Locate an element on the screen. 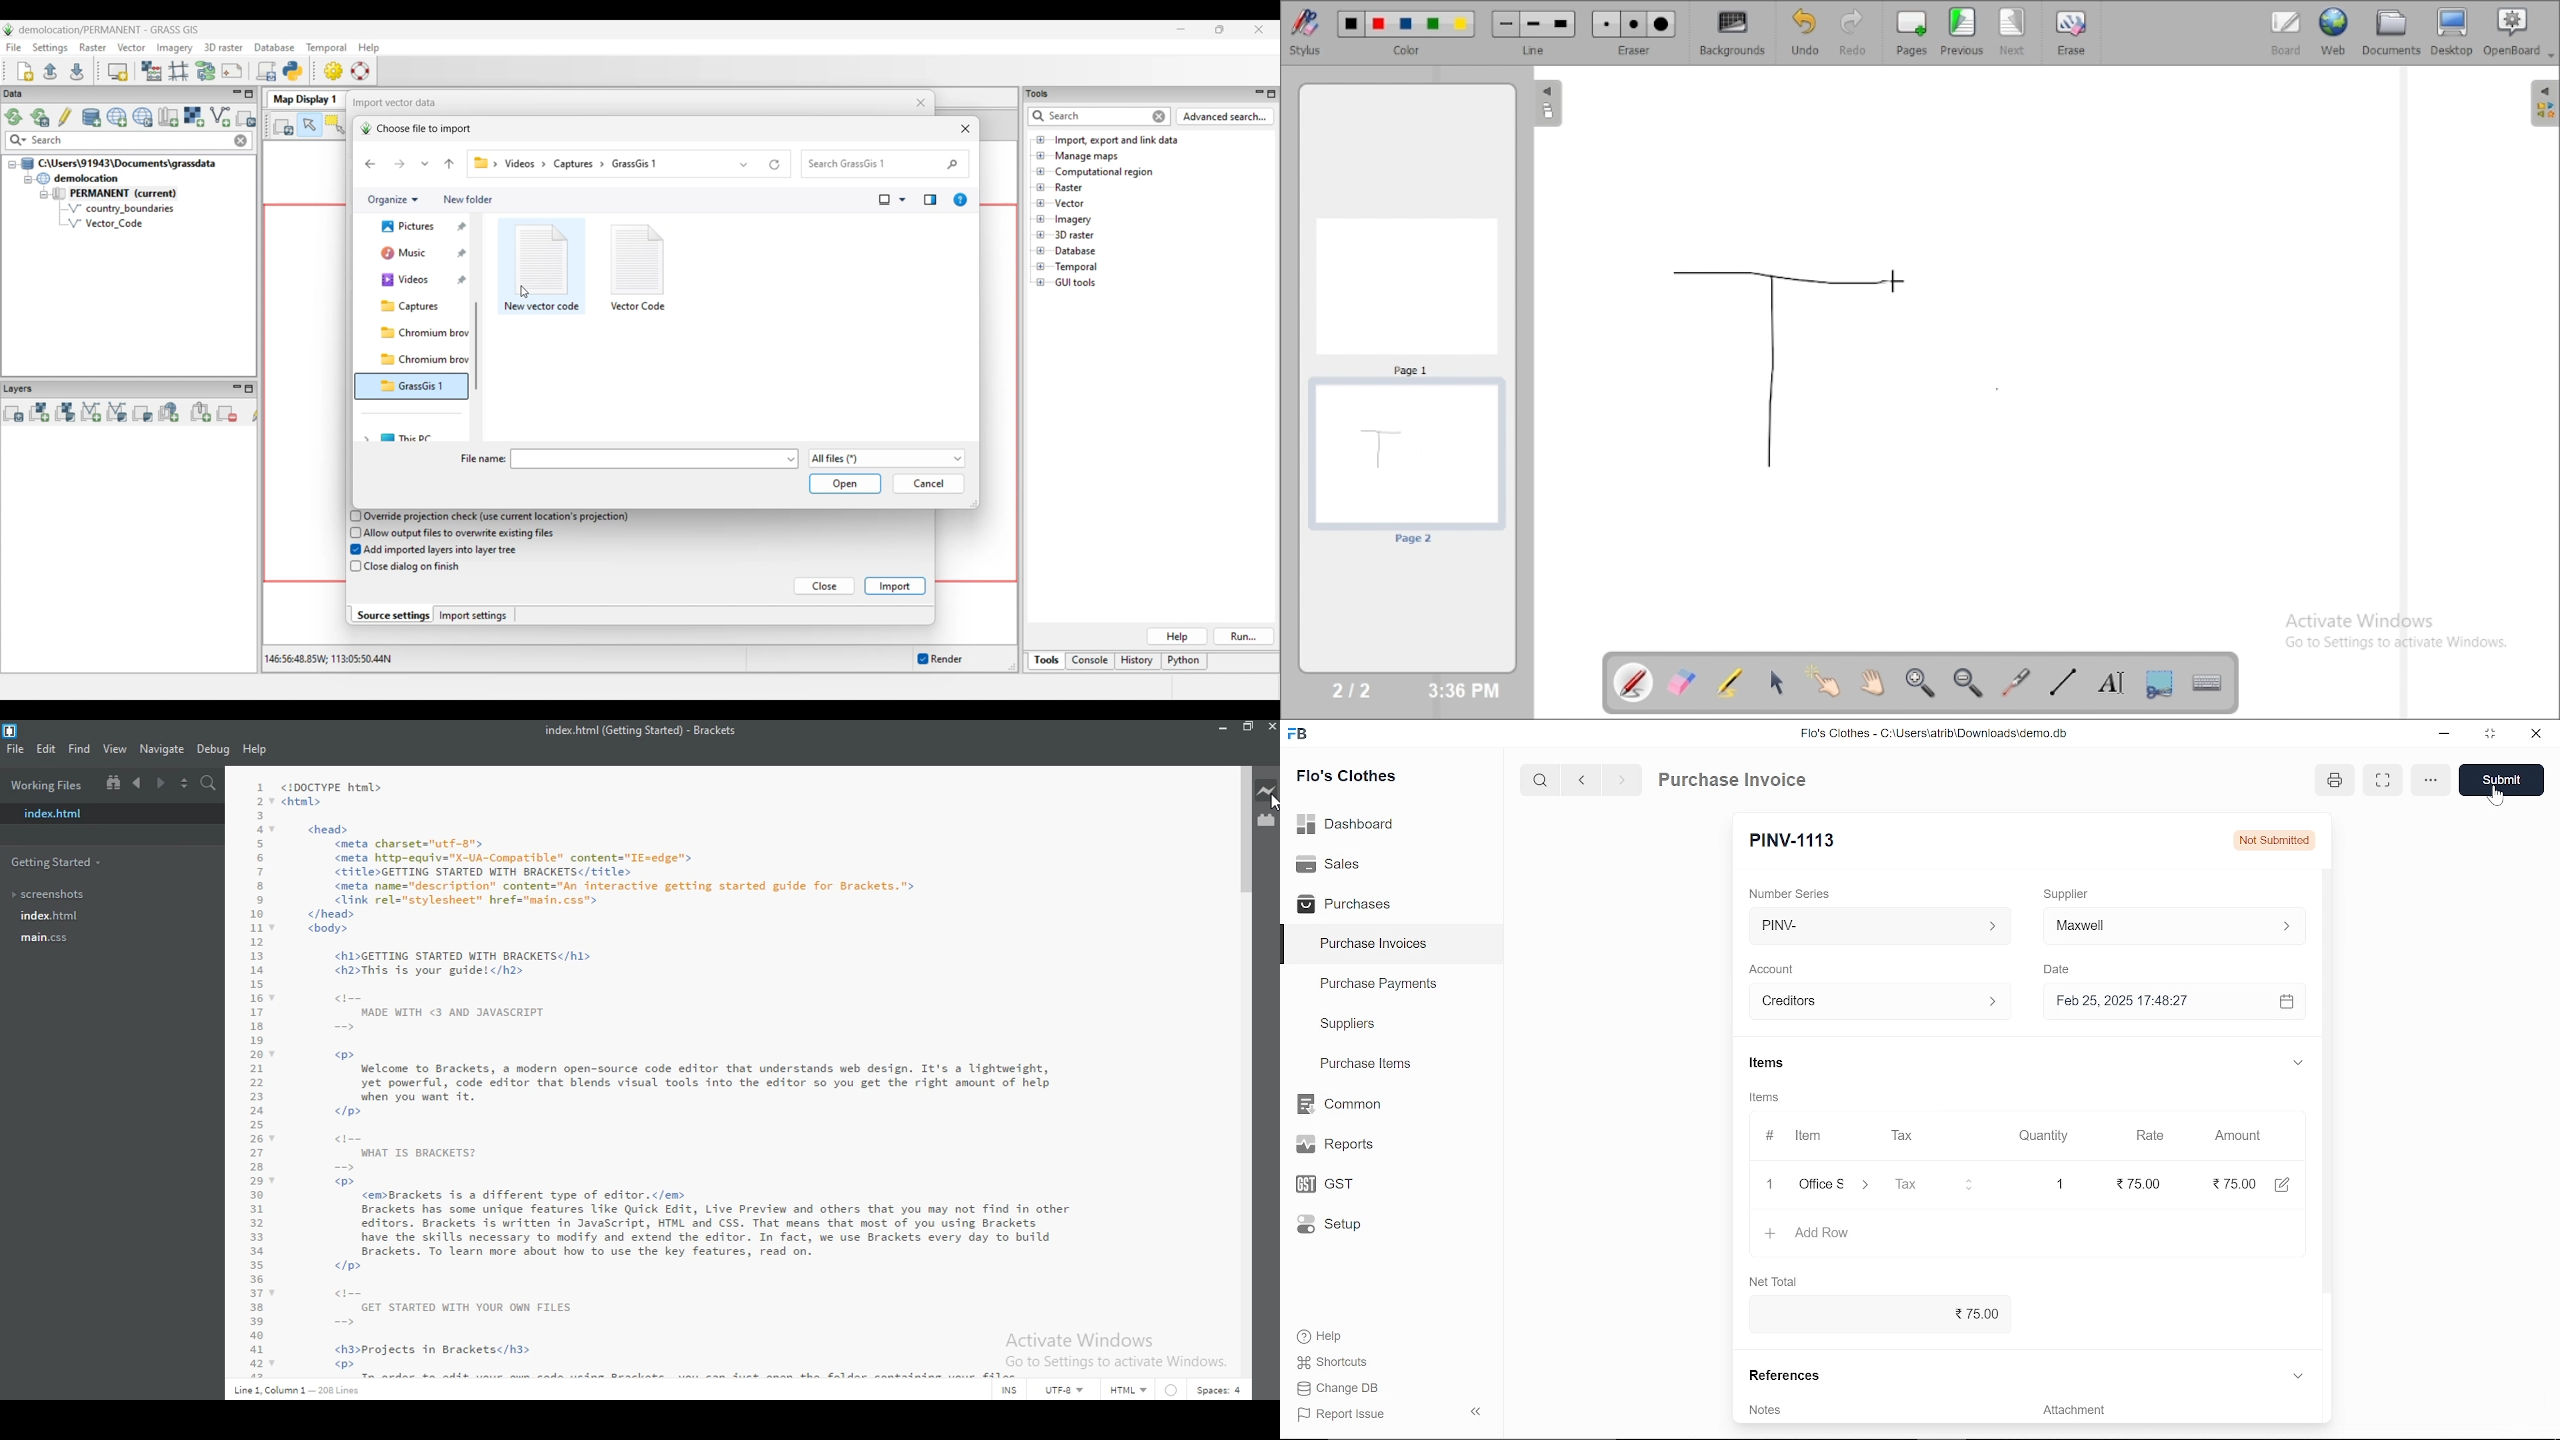  Working files is located at coordinates (48, 786).